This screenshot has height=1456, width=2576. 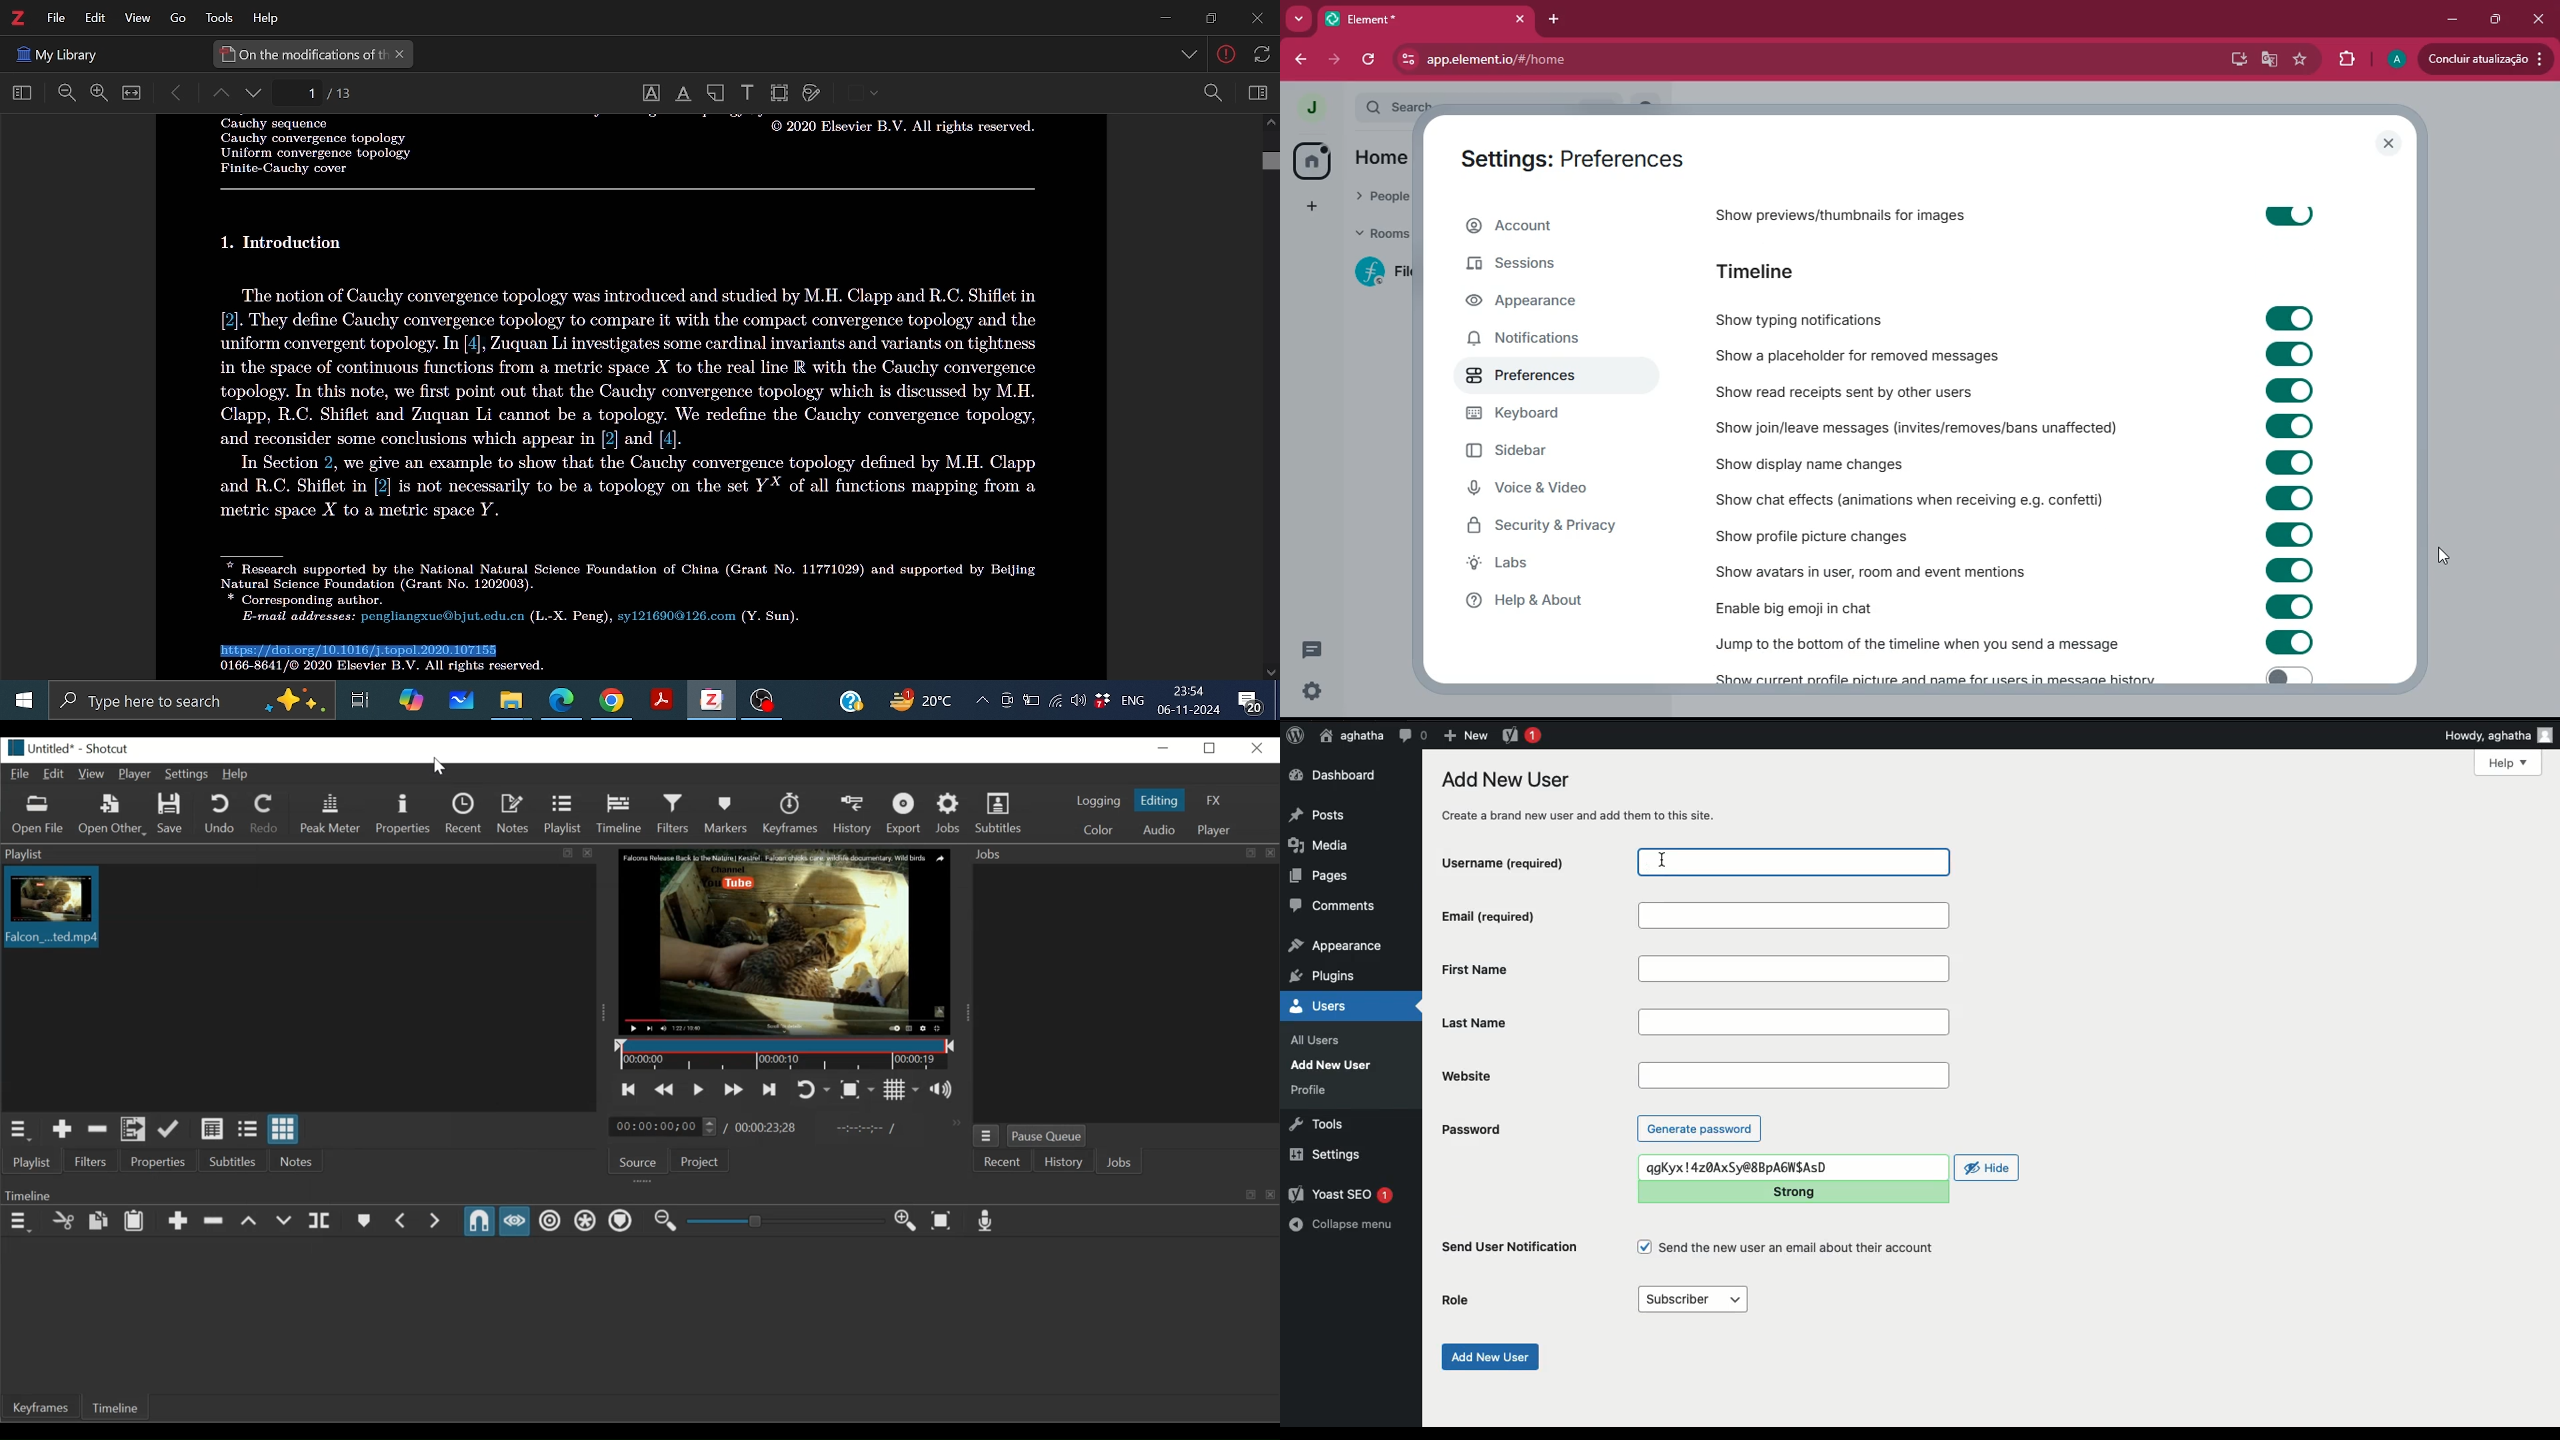 What do you see at coordinates (374, 669) in the screenshot?
I see `` at bounding box center [374, 669].